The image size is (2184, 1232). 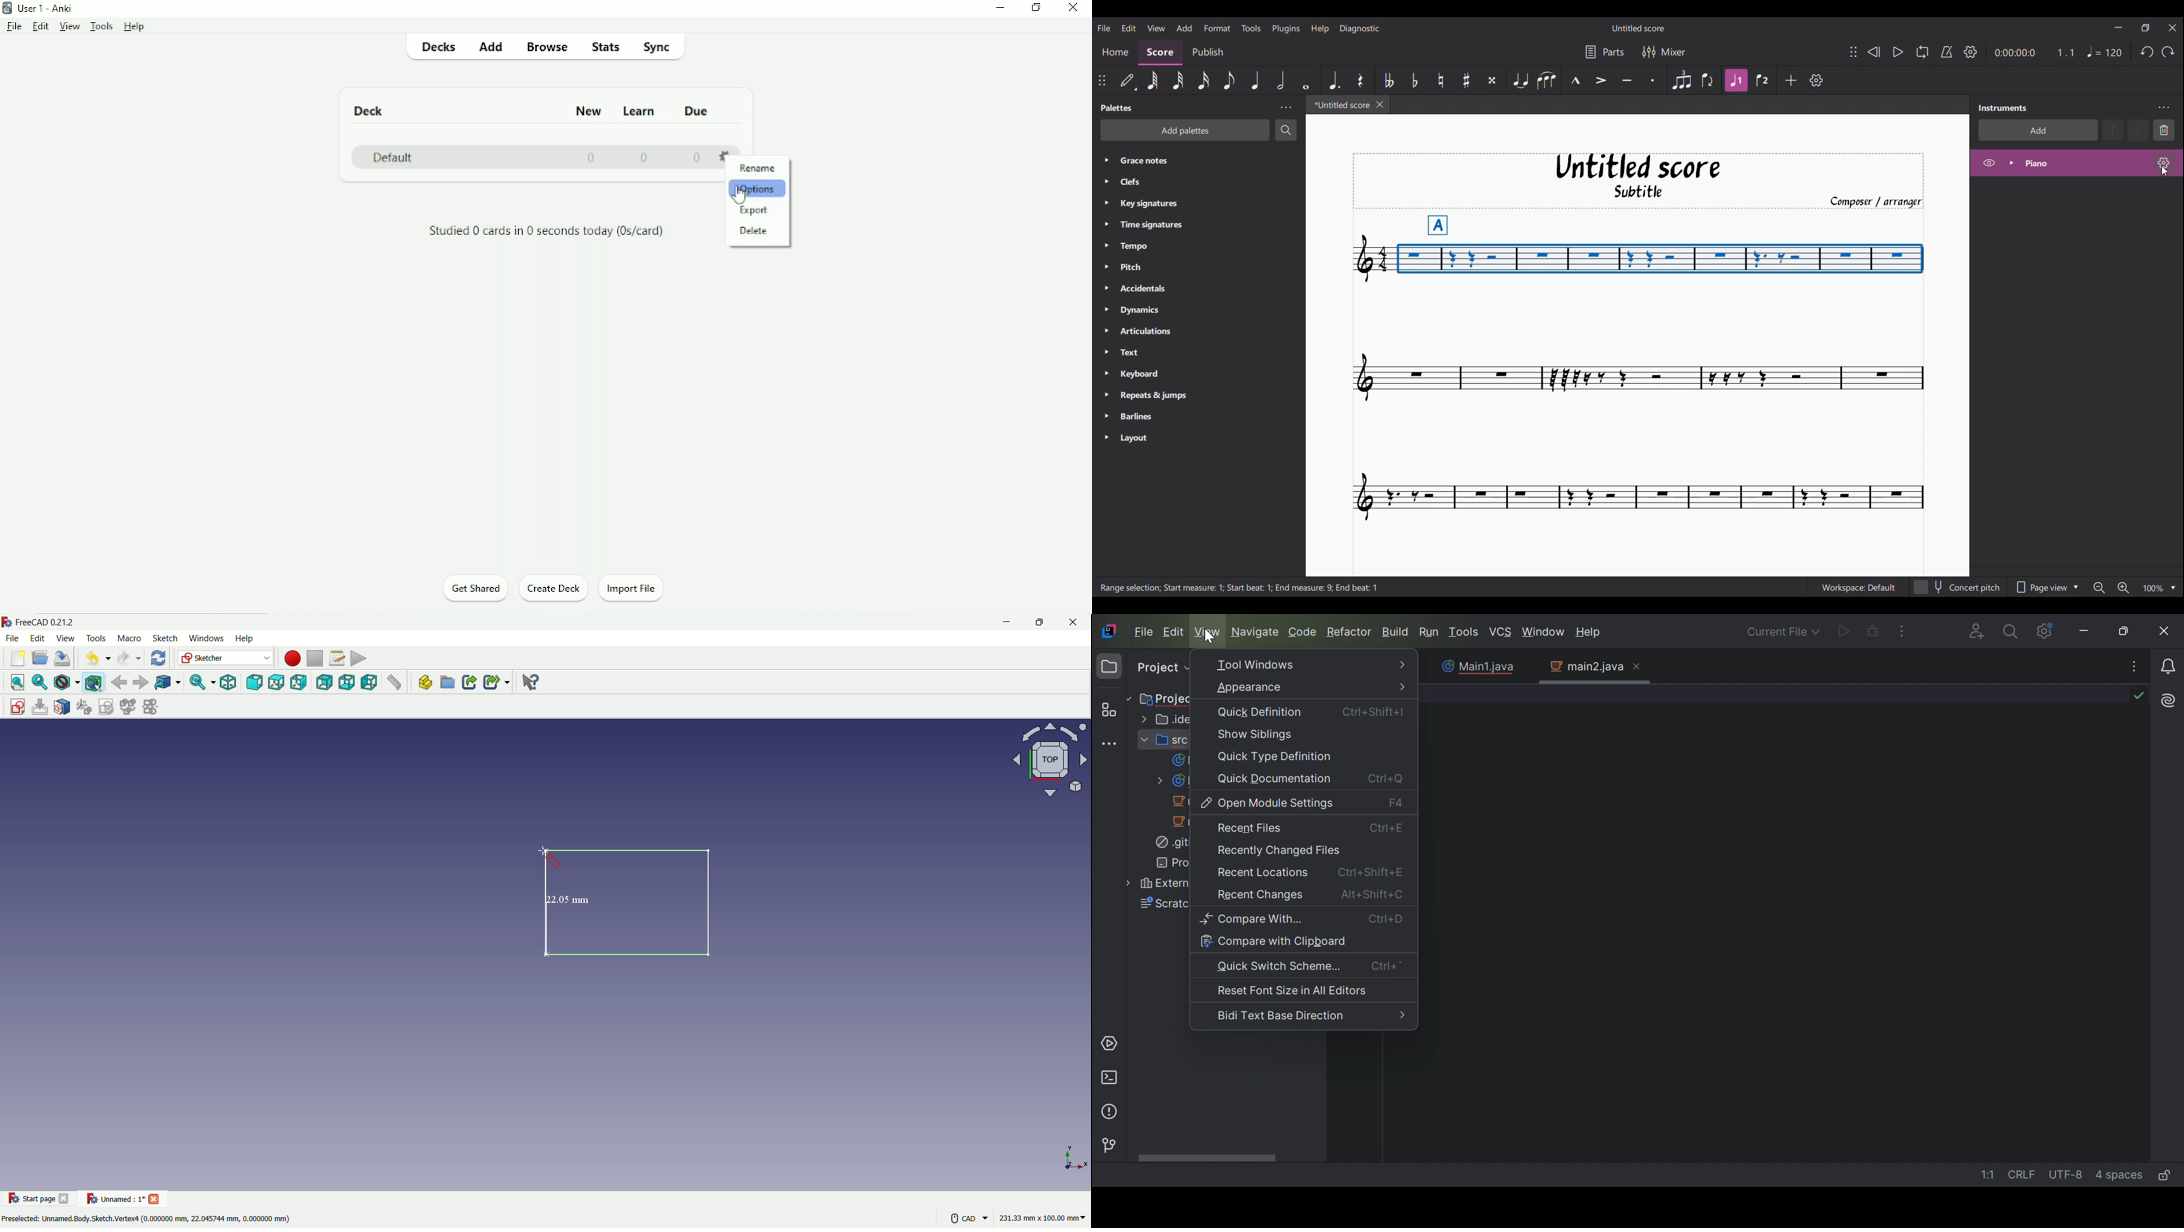 What do you see at coordinates (1650, 191) in the screenshot?
I see `Subtitle` at bounding box center [1650, 191].